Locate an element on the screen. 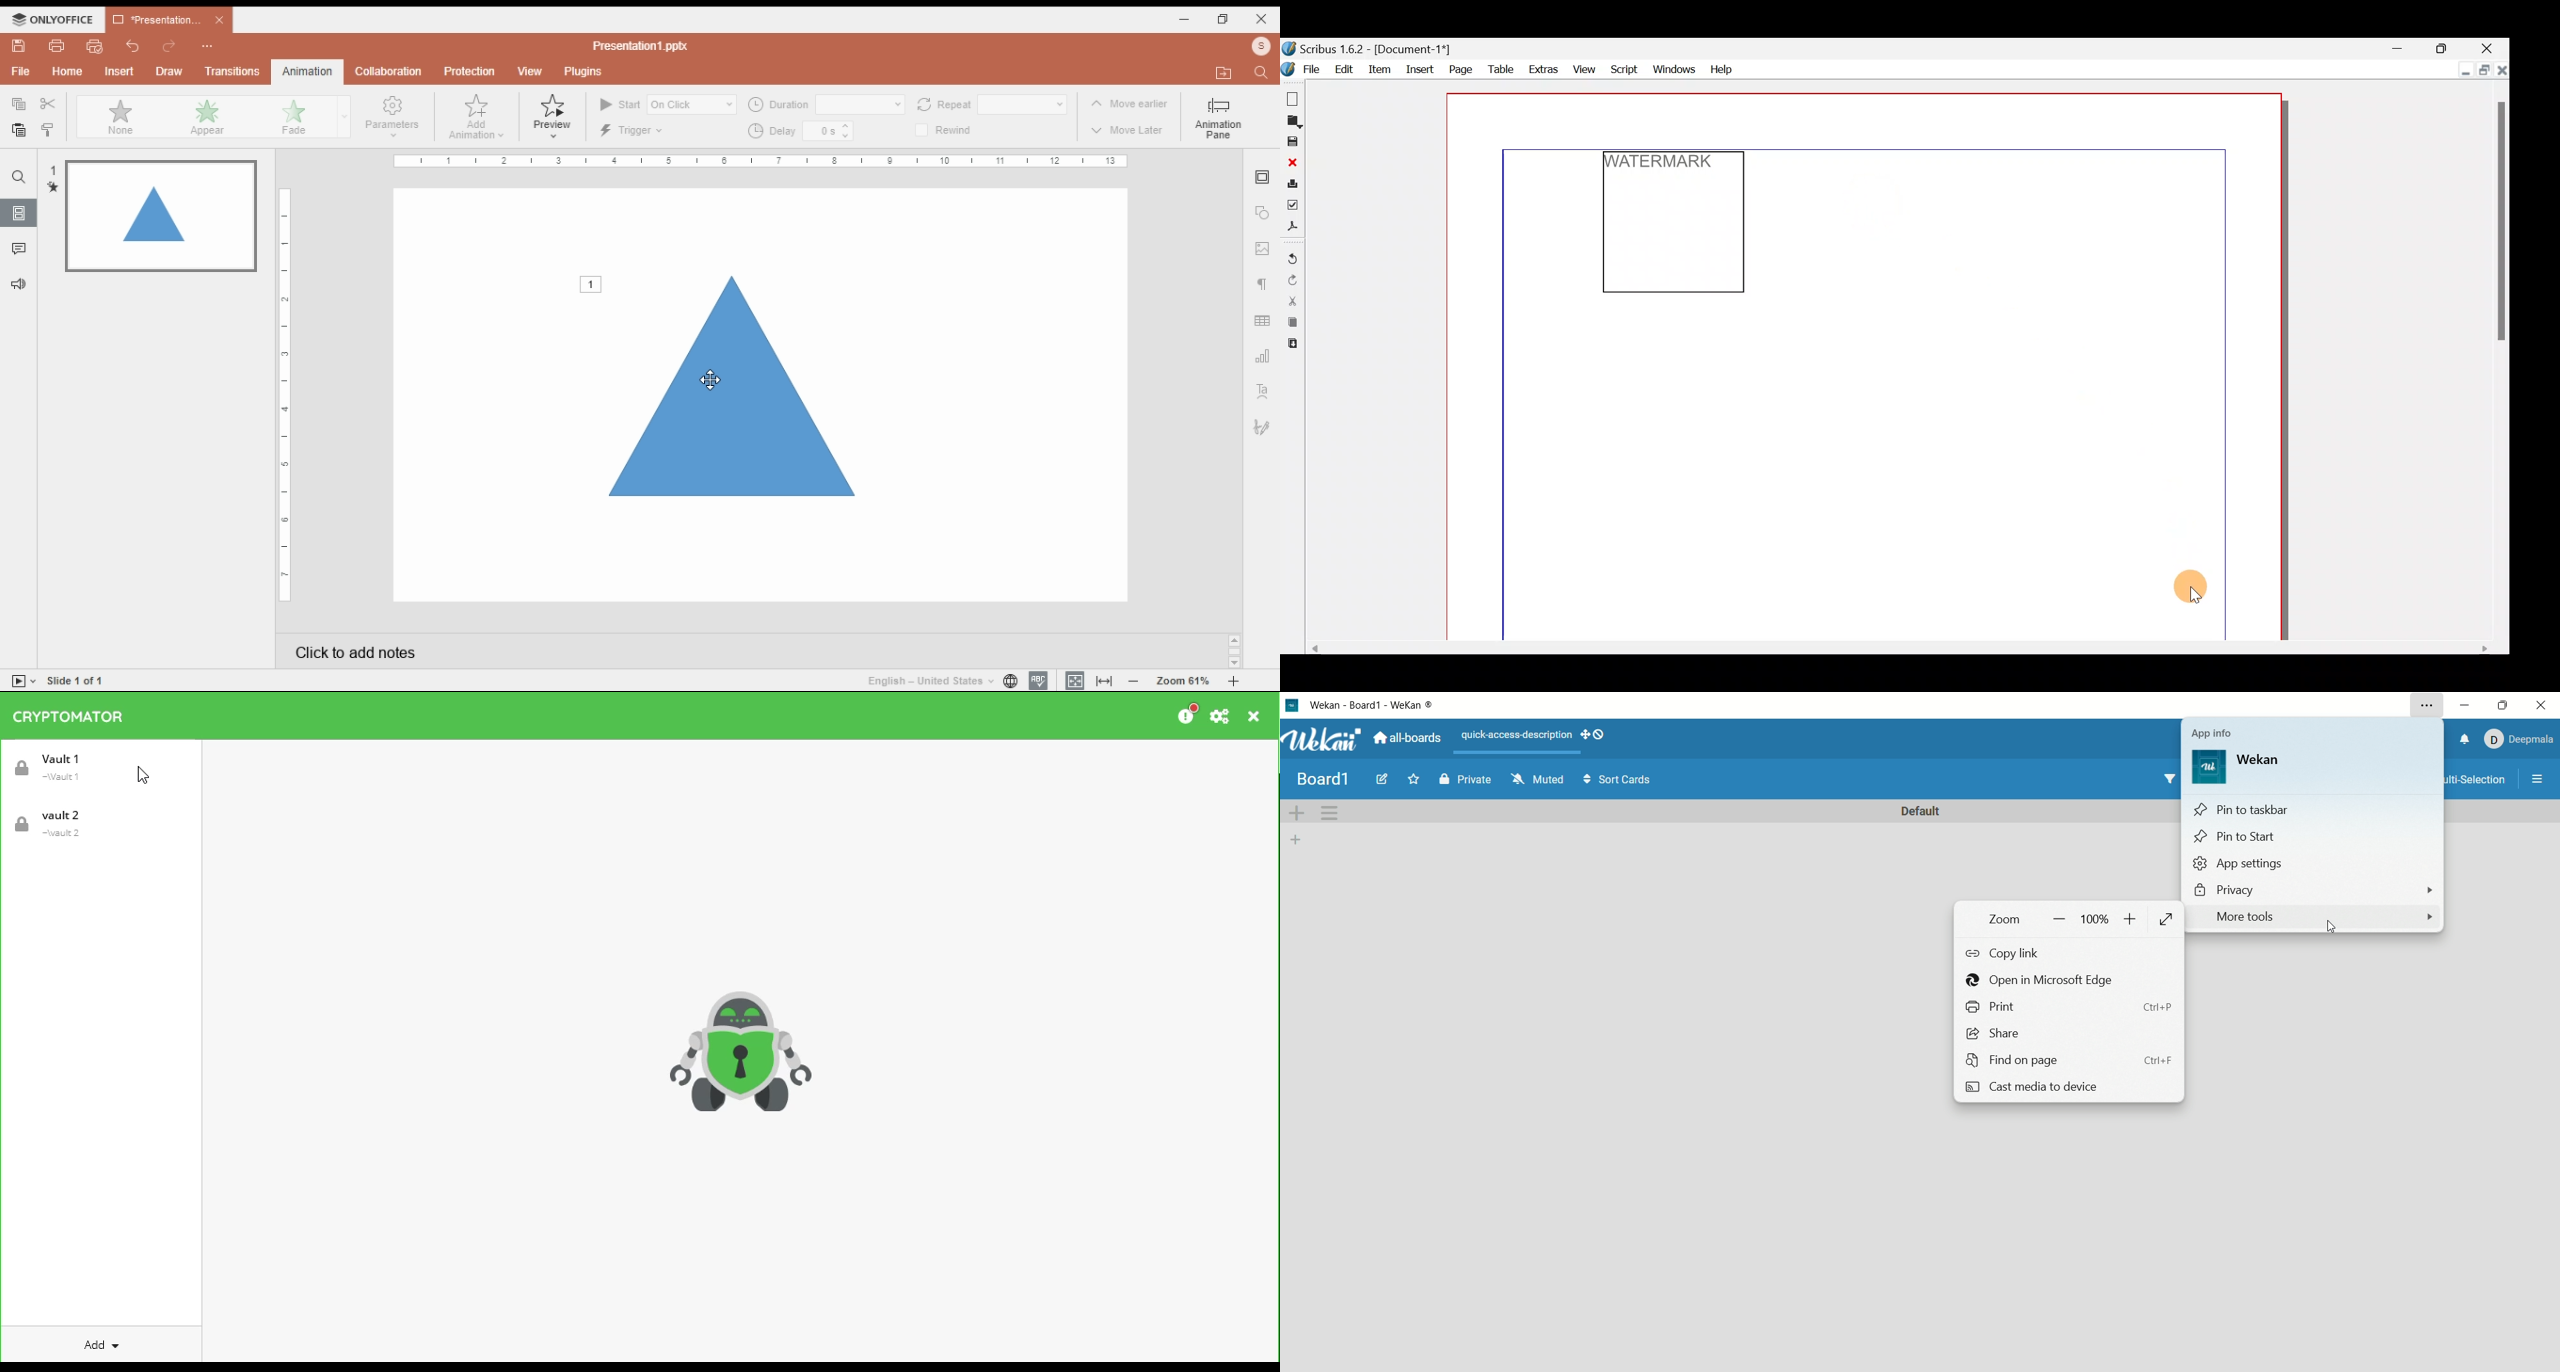  File is located at coordinates (1304, 69).